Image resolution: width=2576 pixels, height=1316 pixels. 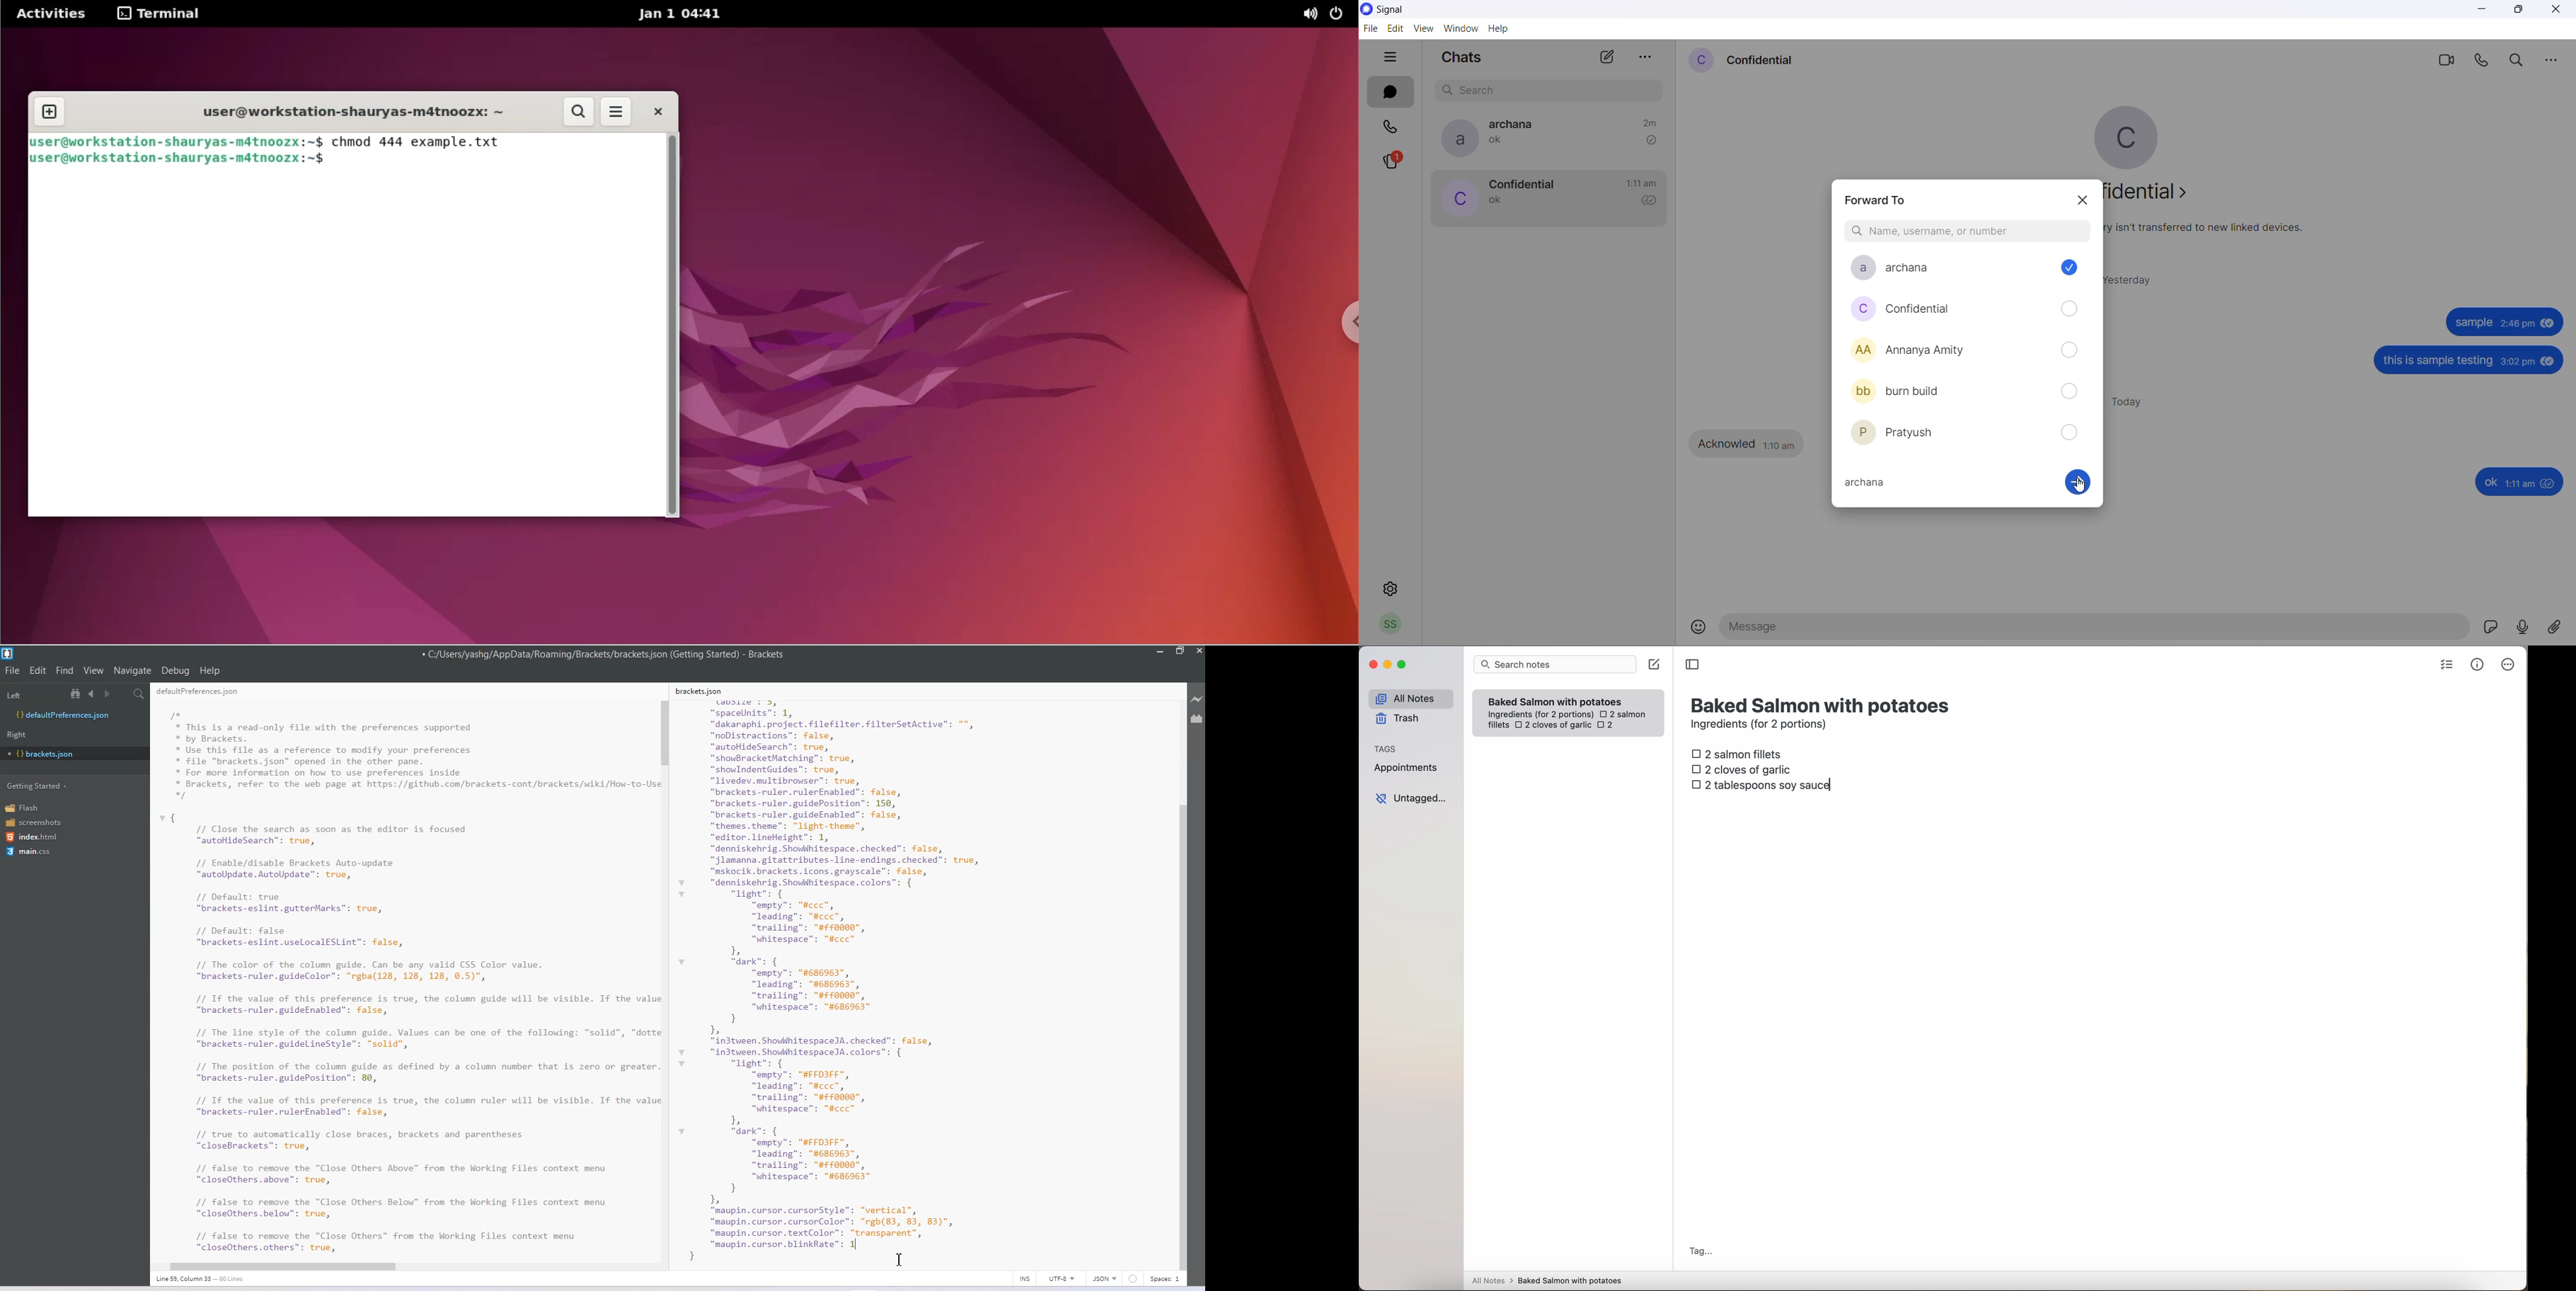 I want to click on Acknowled, so click(x=1728, y=444).